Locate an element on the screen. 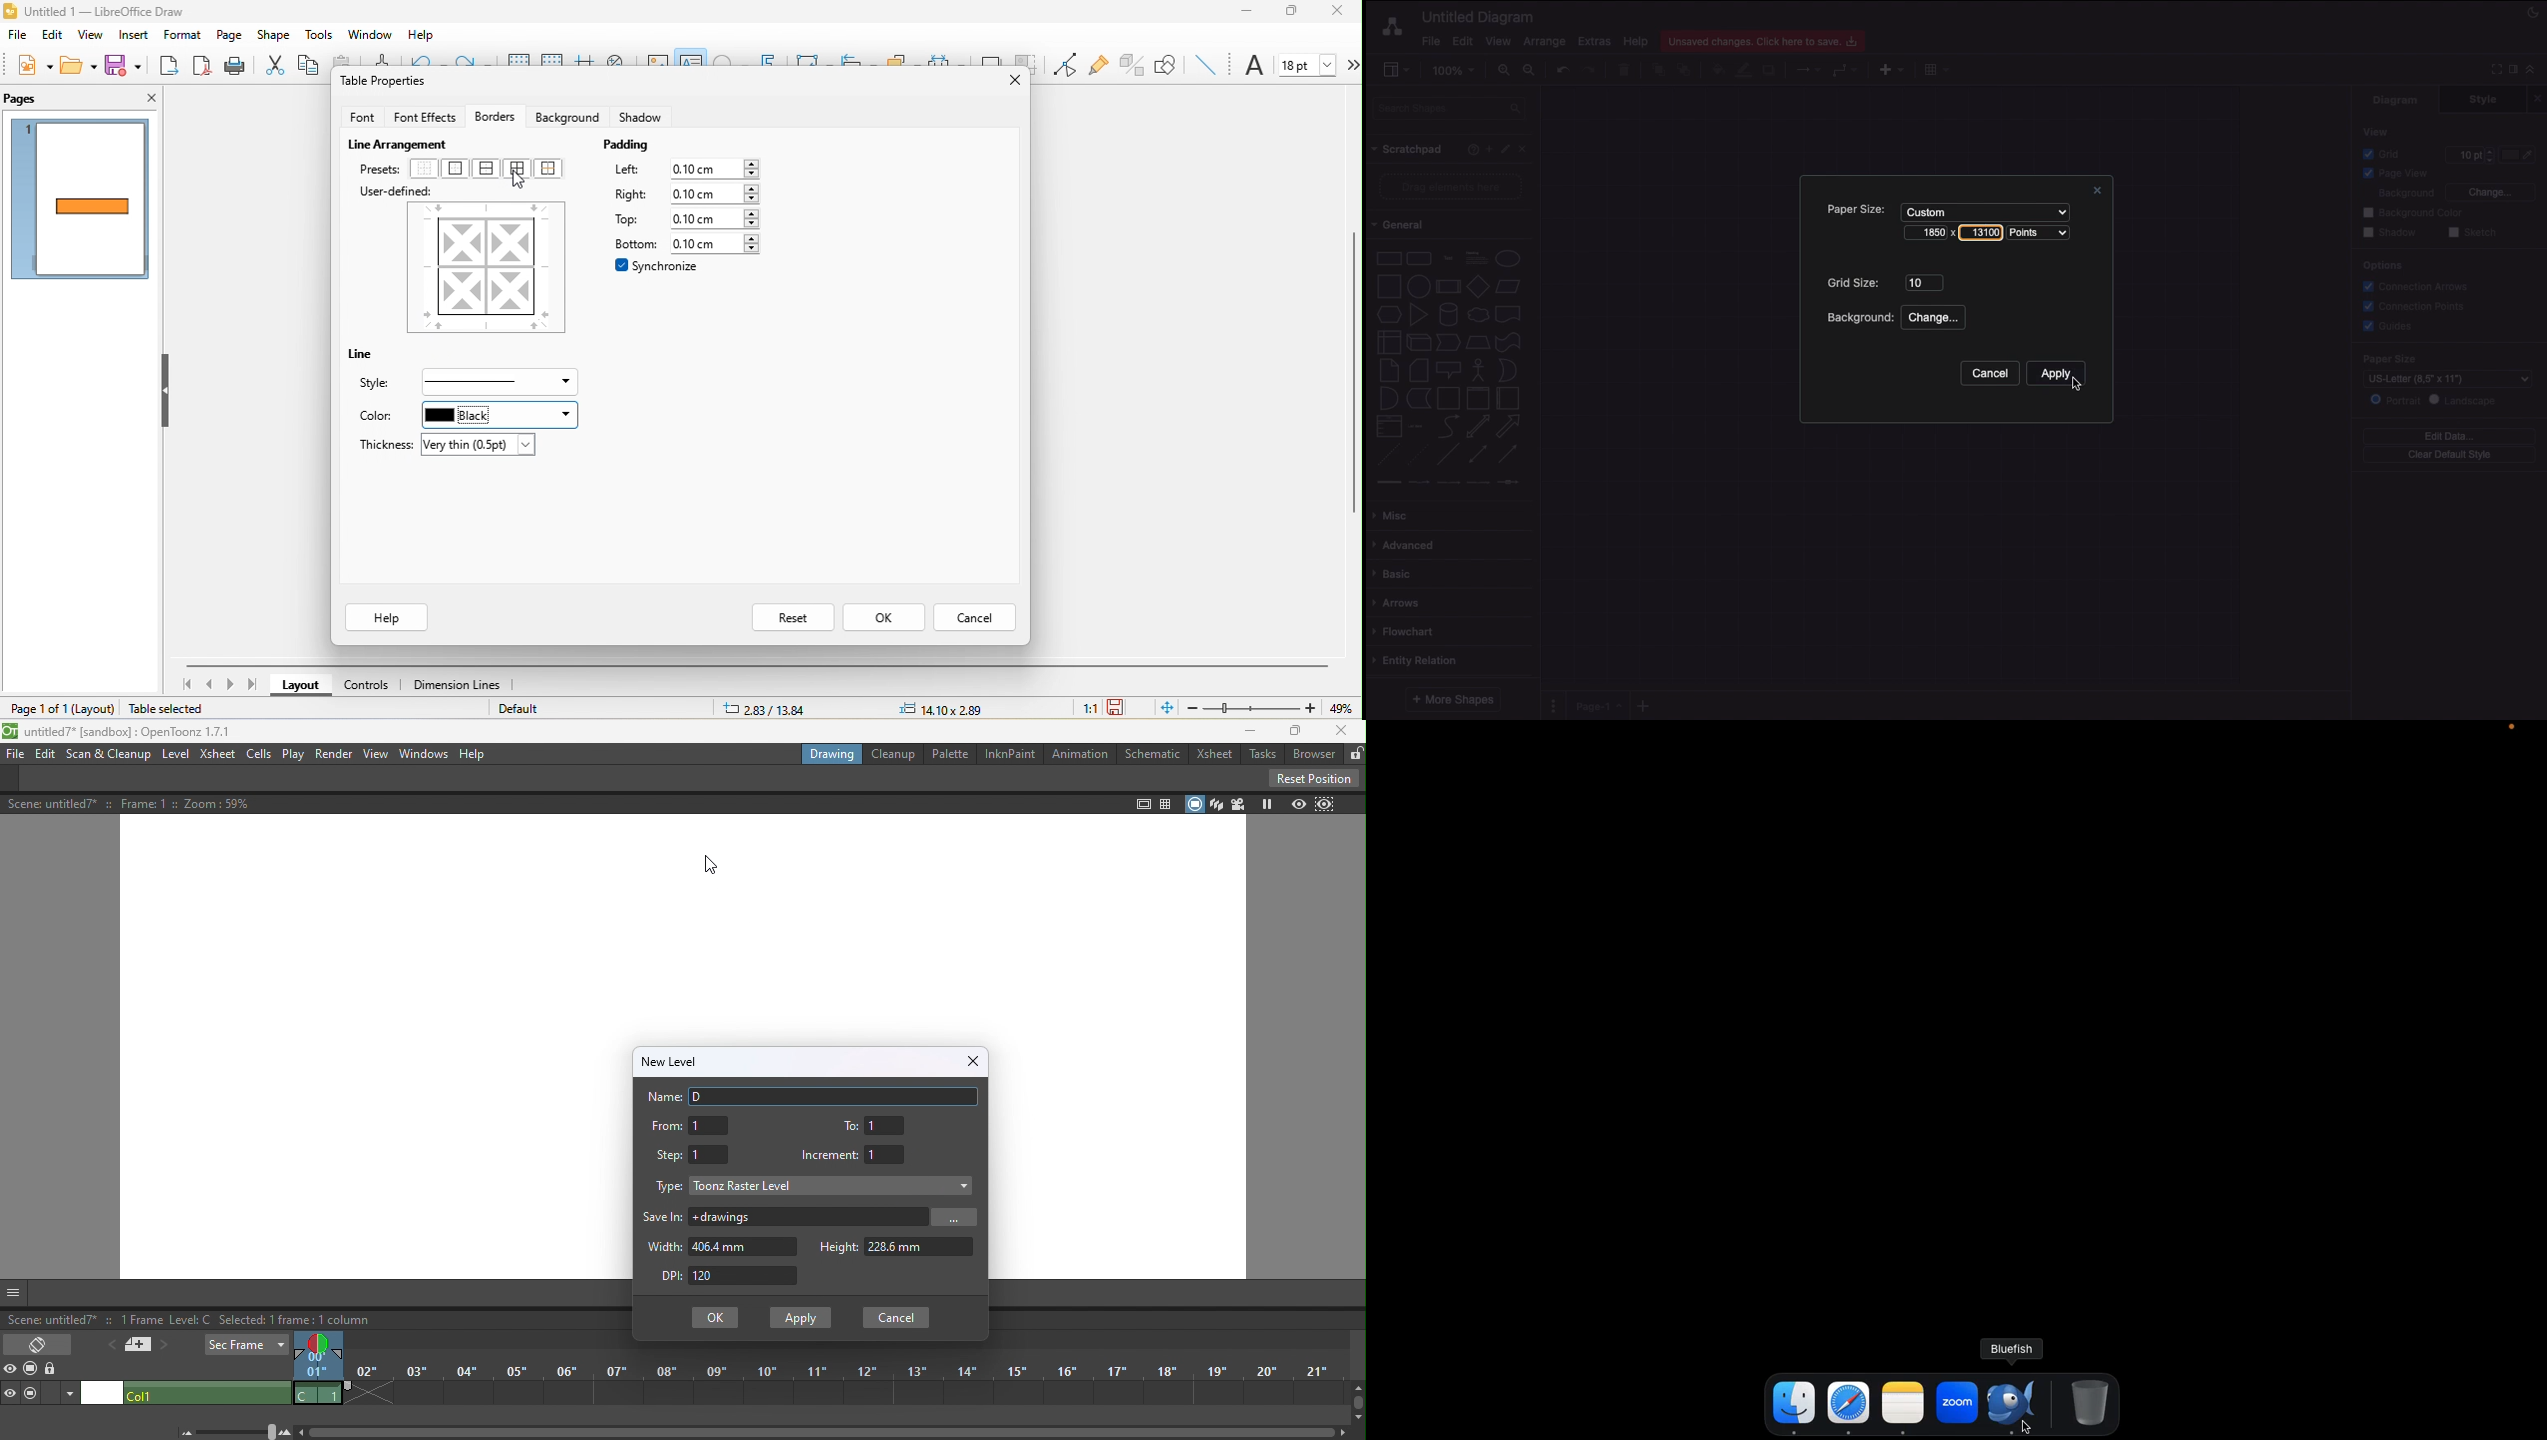  View is located at coordinates (377, 755).